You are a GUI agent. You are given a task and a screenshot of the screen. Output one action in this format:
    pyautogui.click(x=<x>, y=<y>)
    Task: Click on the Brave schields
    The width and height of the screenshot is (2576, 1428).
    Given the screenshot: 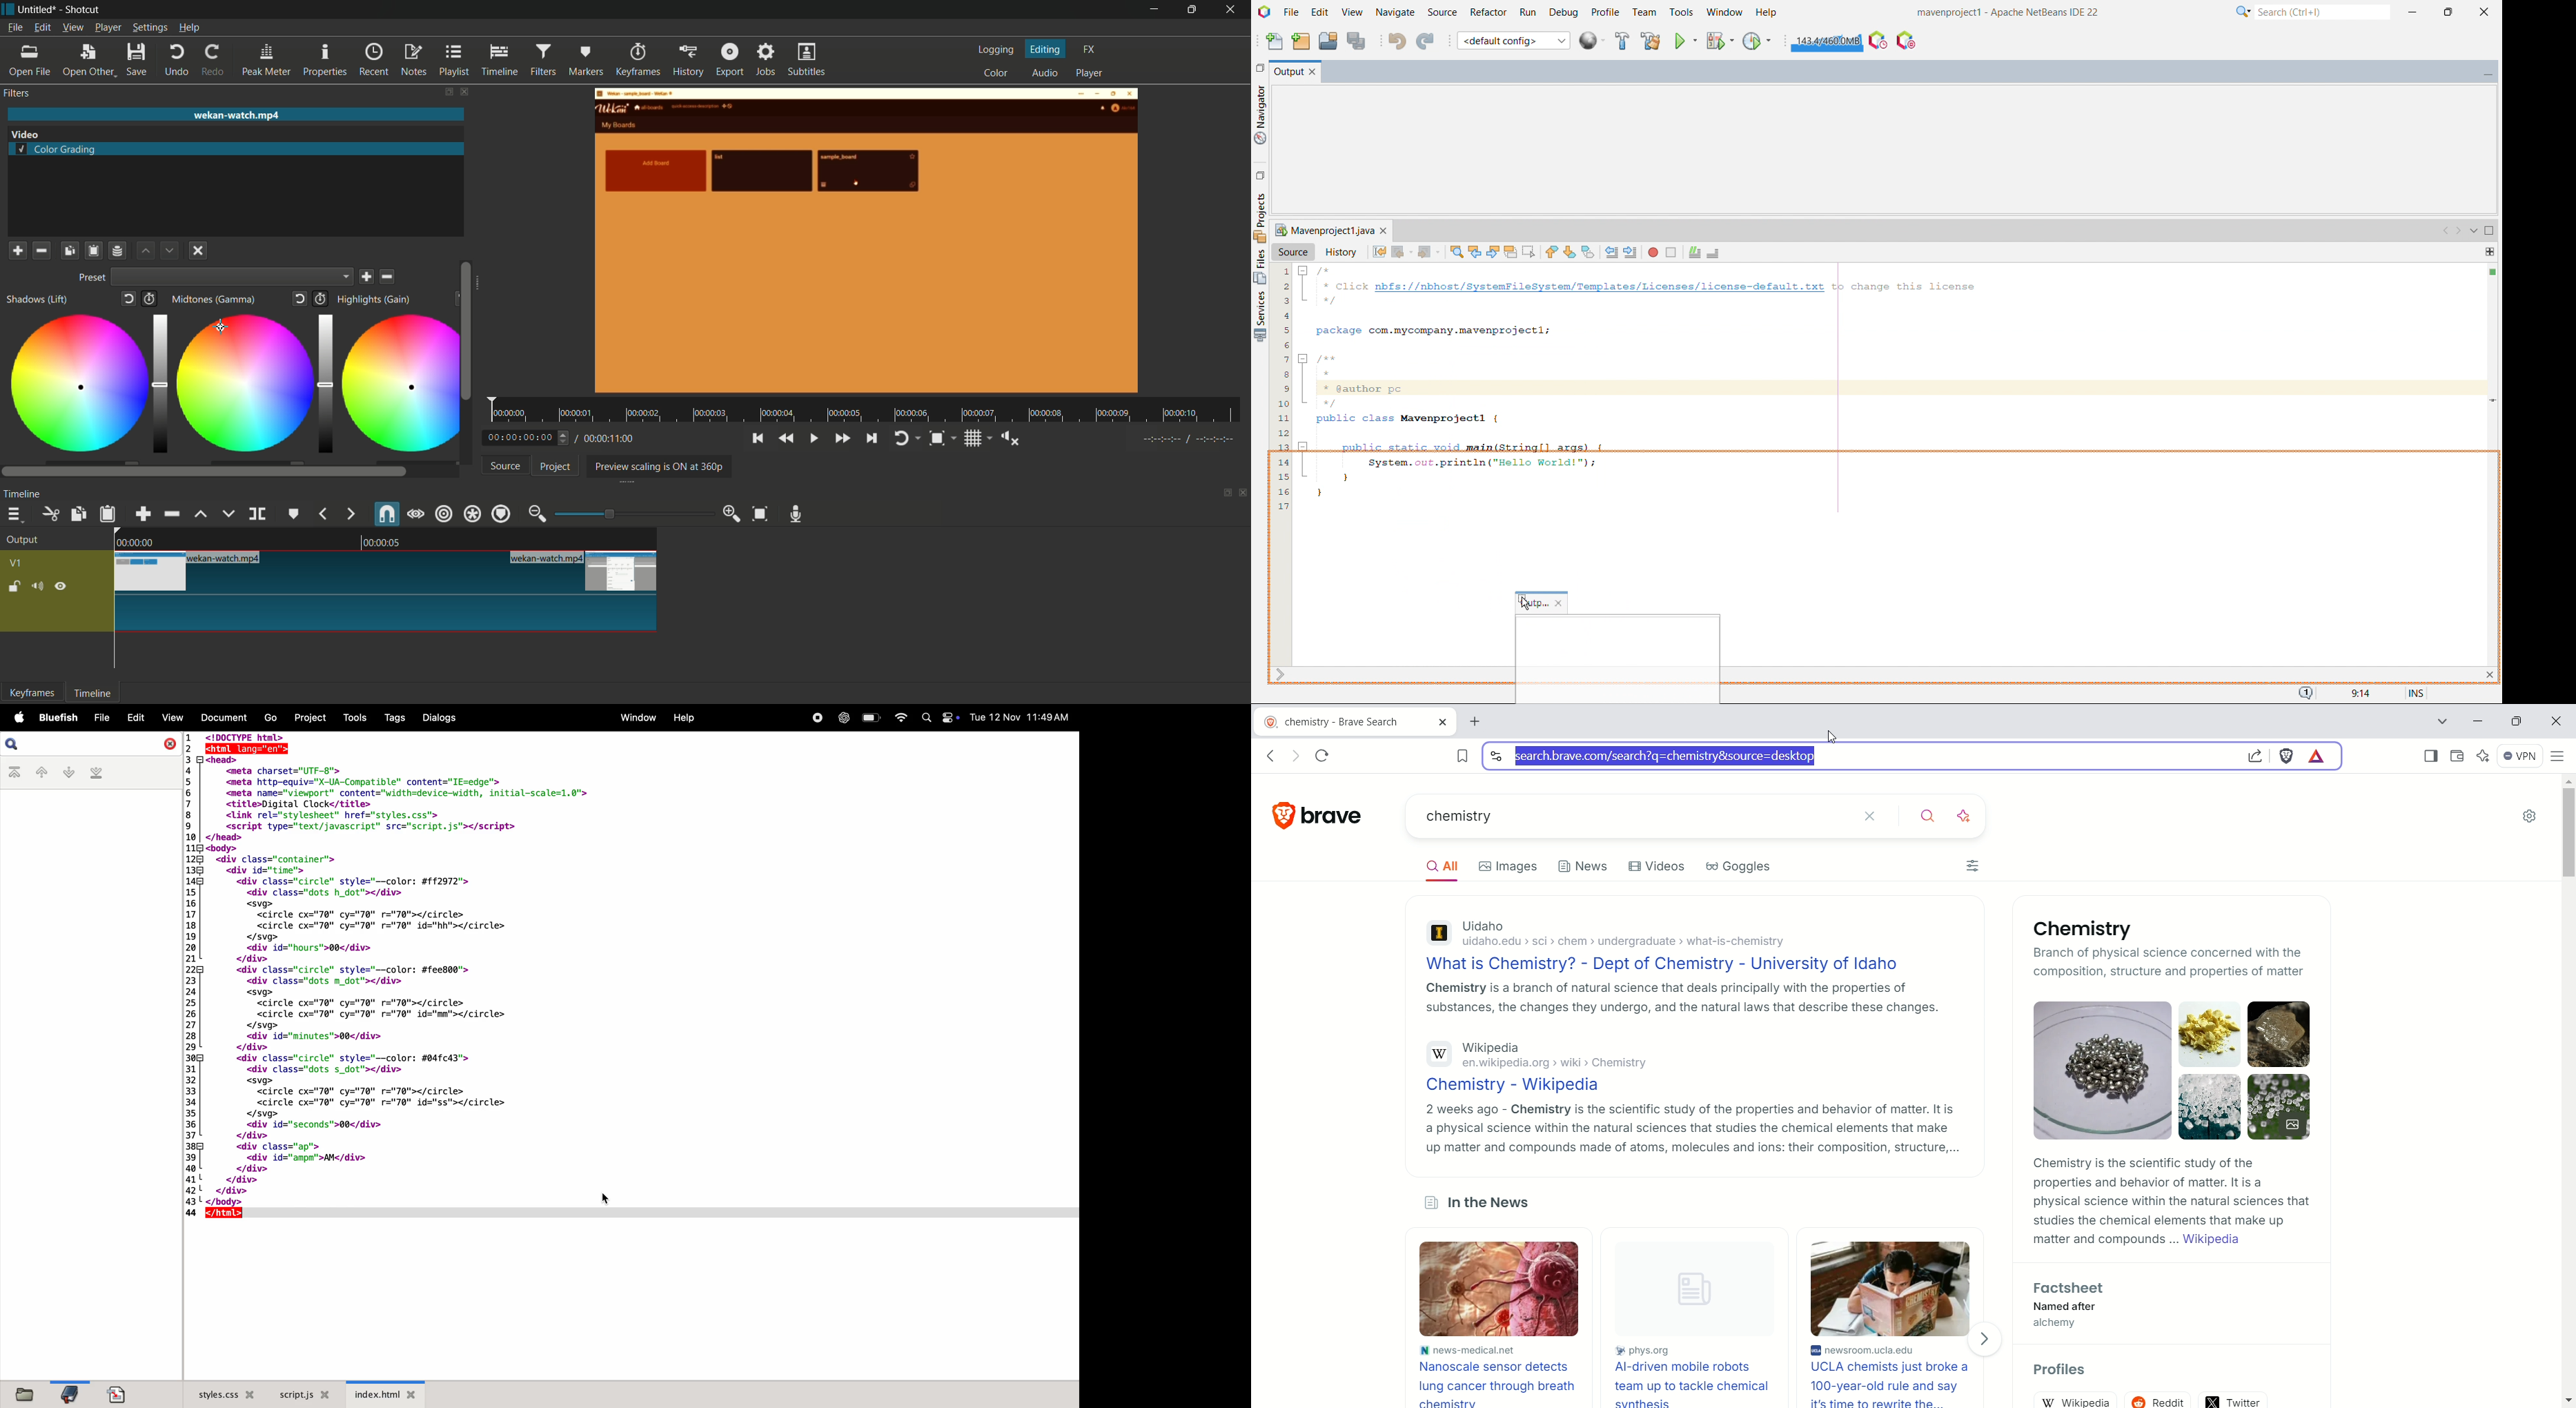 What is the action you would take?
    pyautogui.click(x=2288, y=757)
    